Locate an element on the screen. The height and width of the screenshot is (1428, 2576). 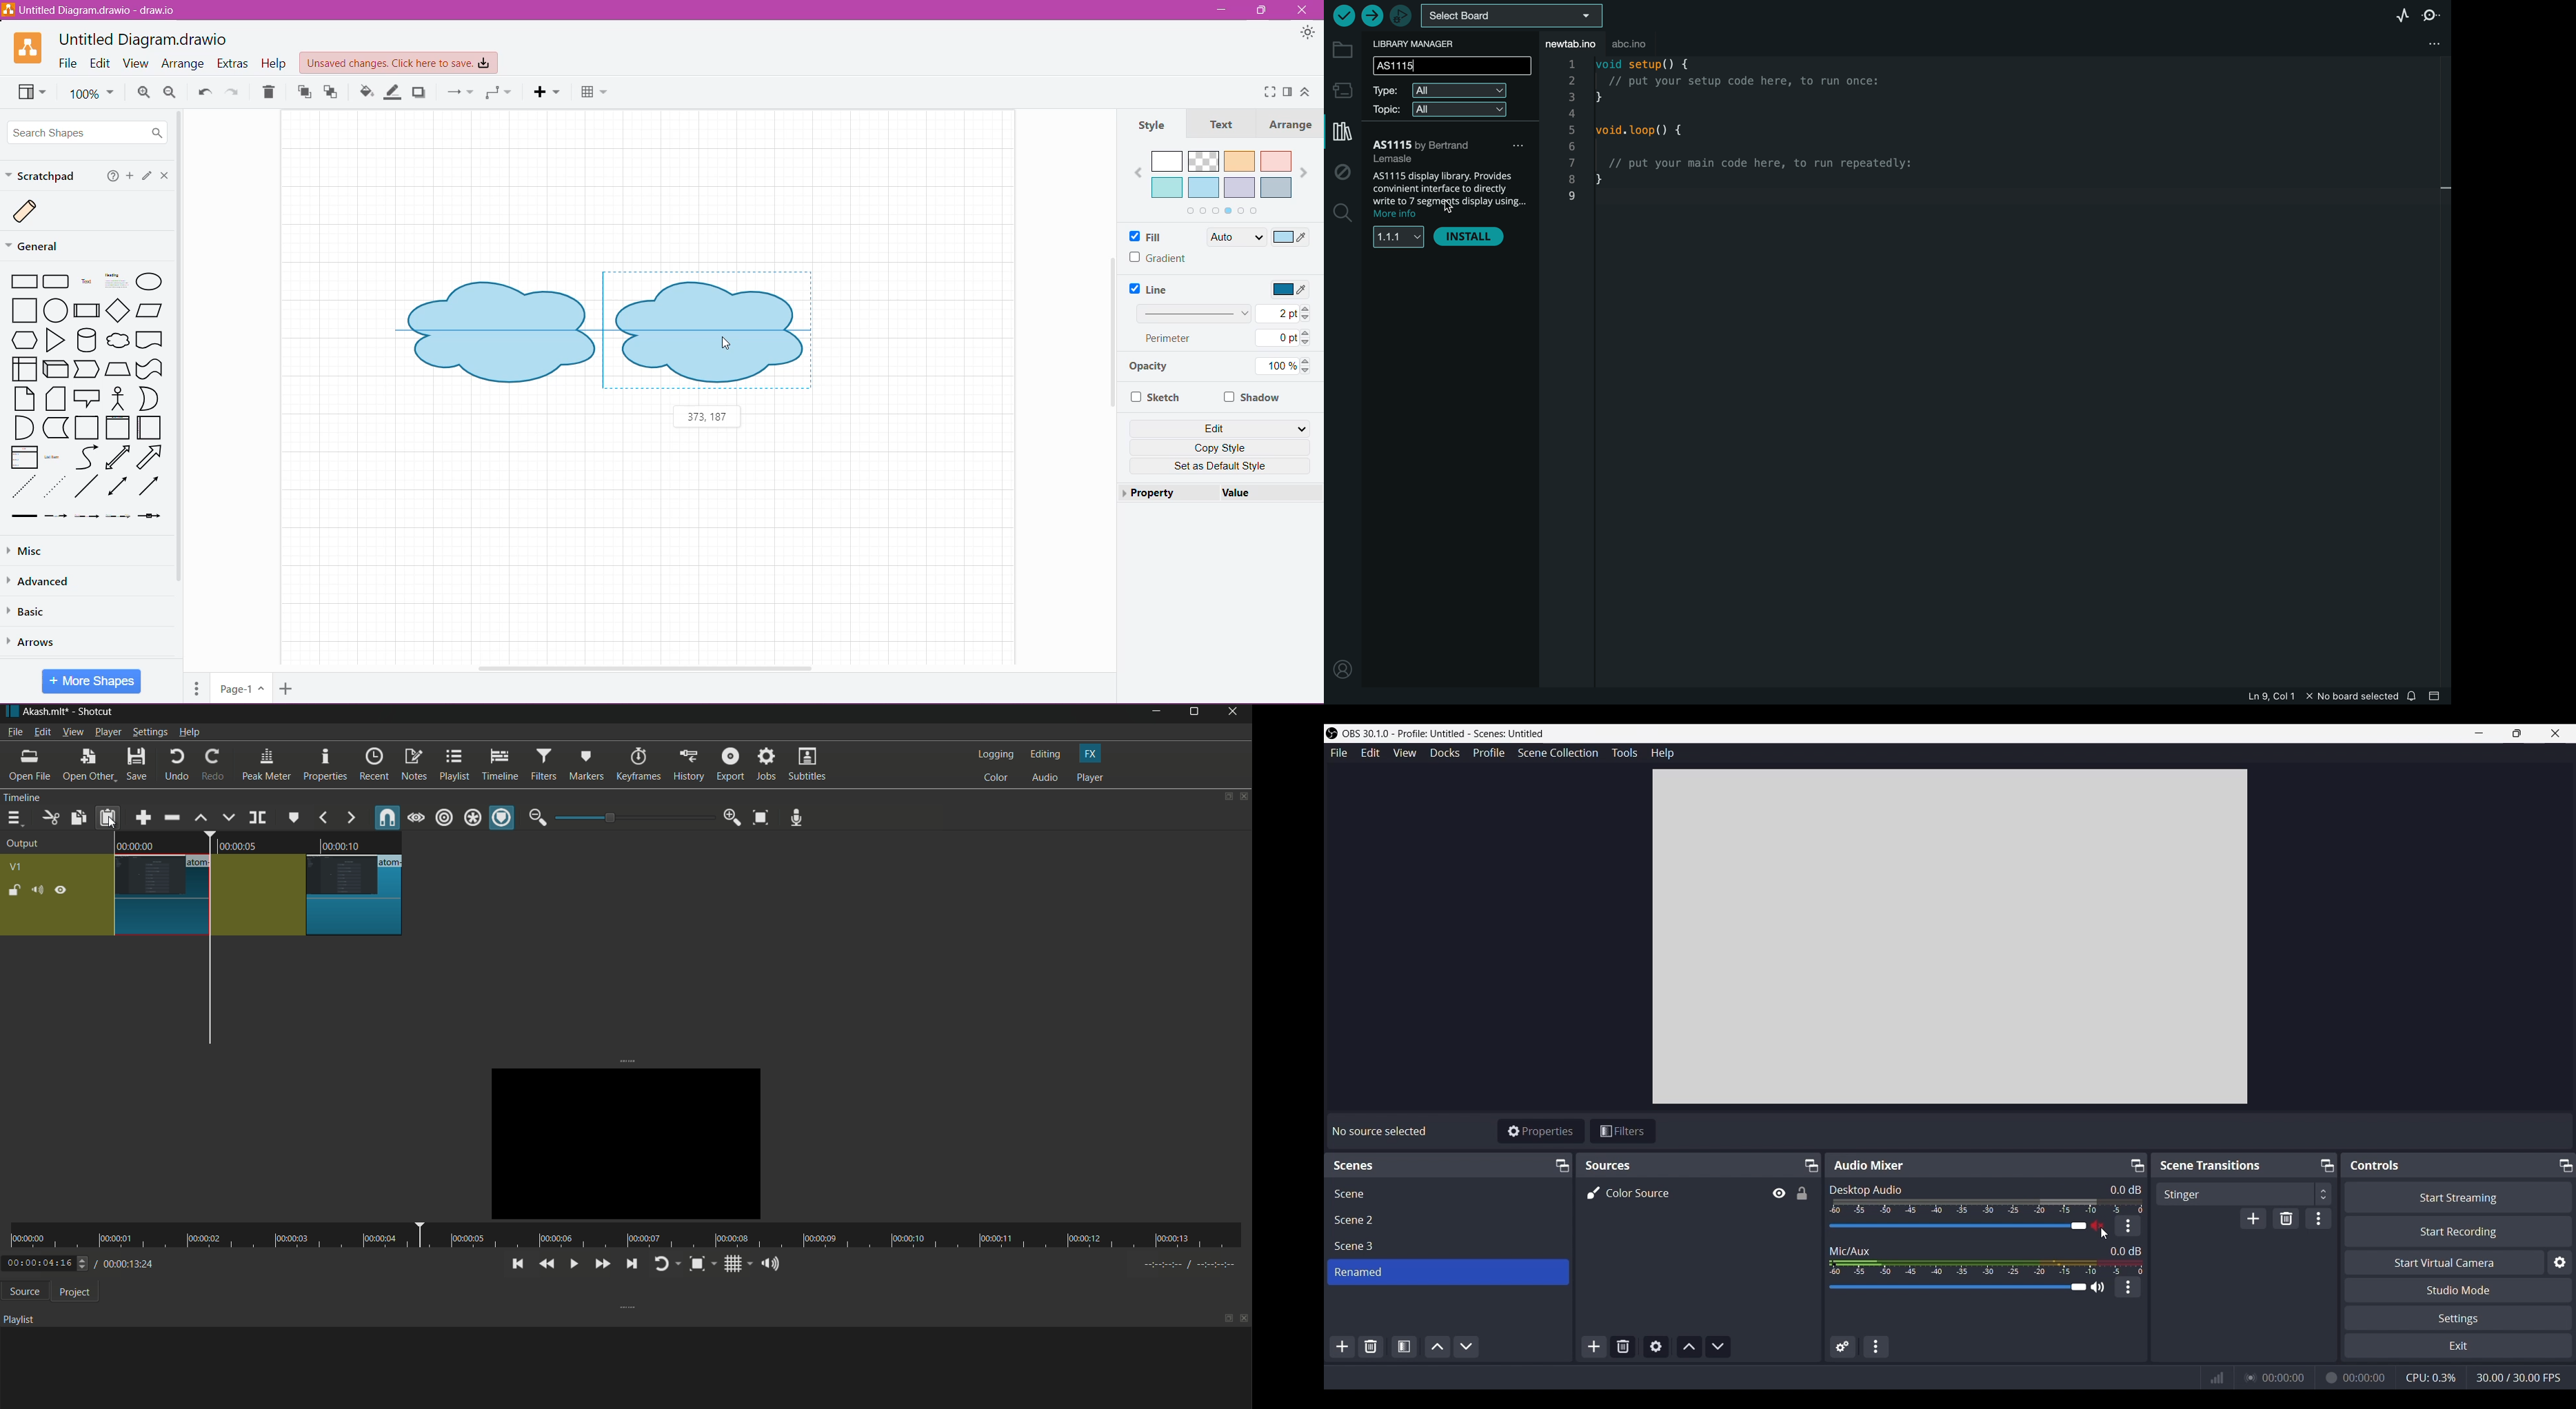
toggle zoom is located at coordinates (702, 1264).